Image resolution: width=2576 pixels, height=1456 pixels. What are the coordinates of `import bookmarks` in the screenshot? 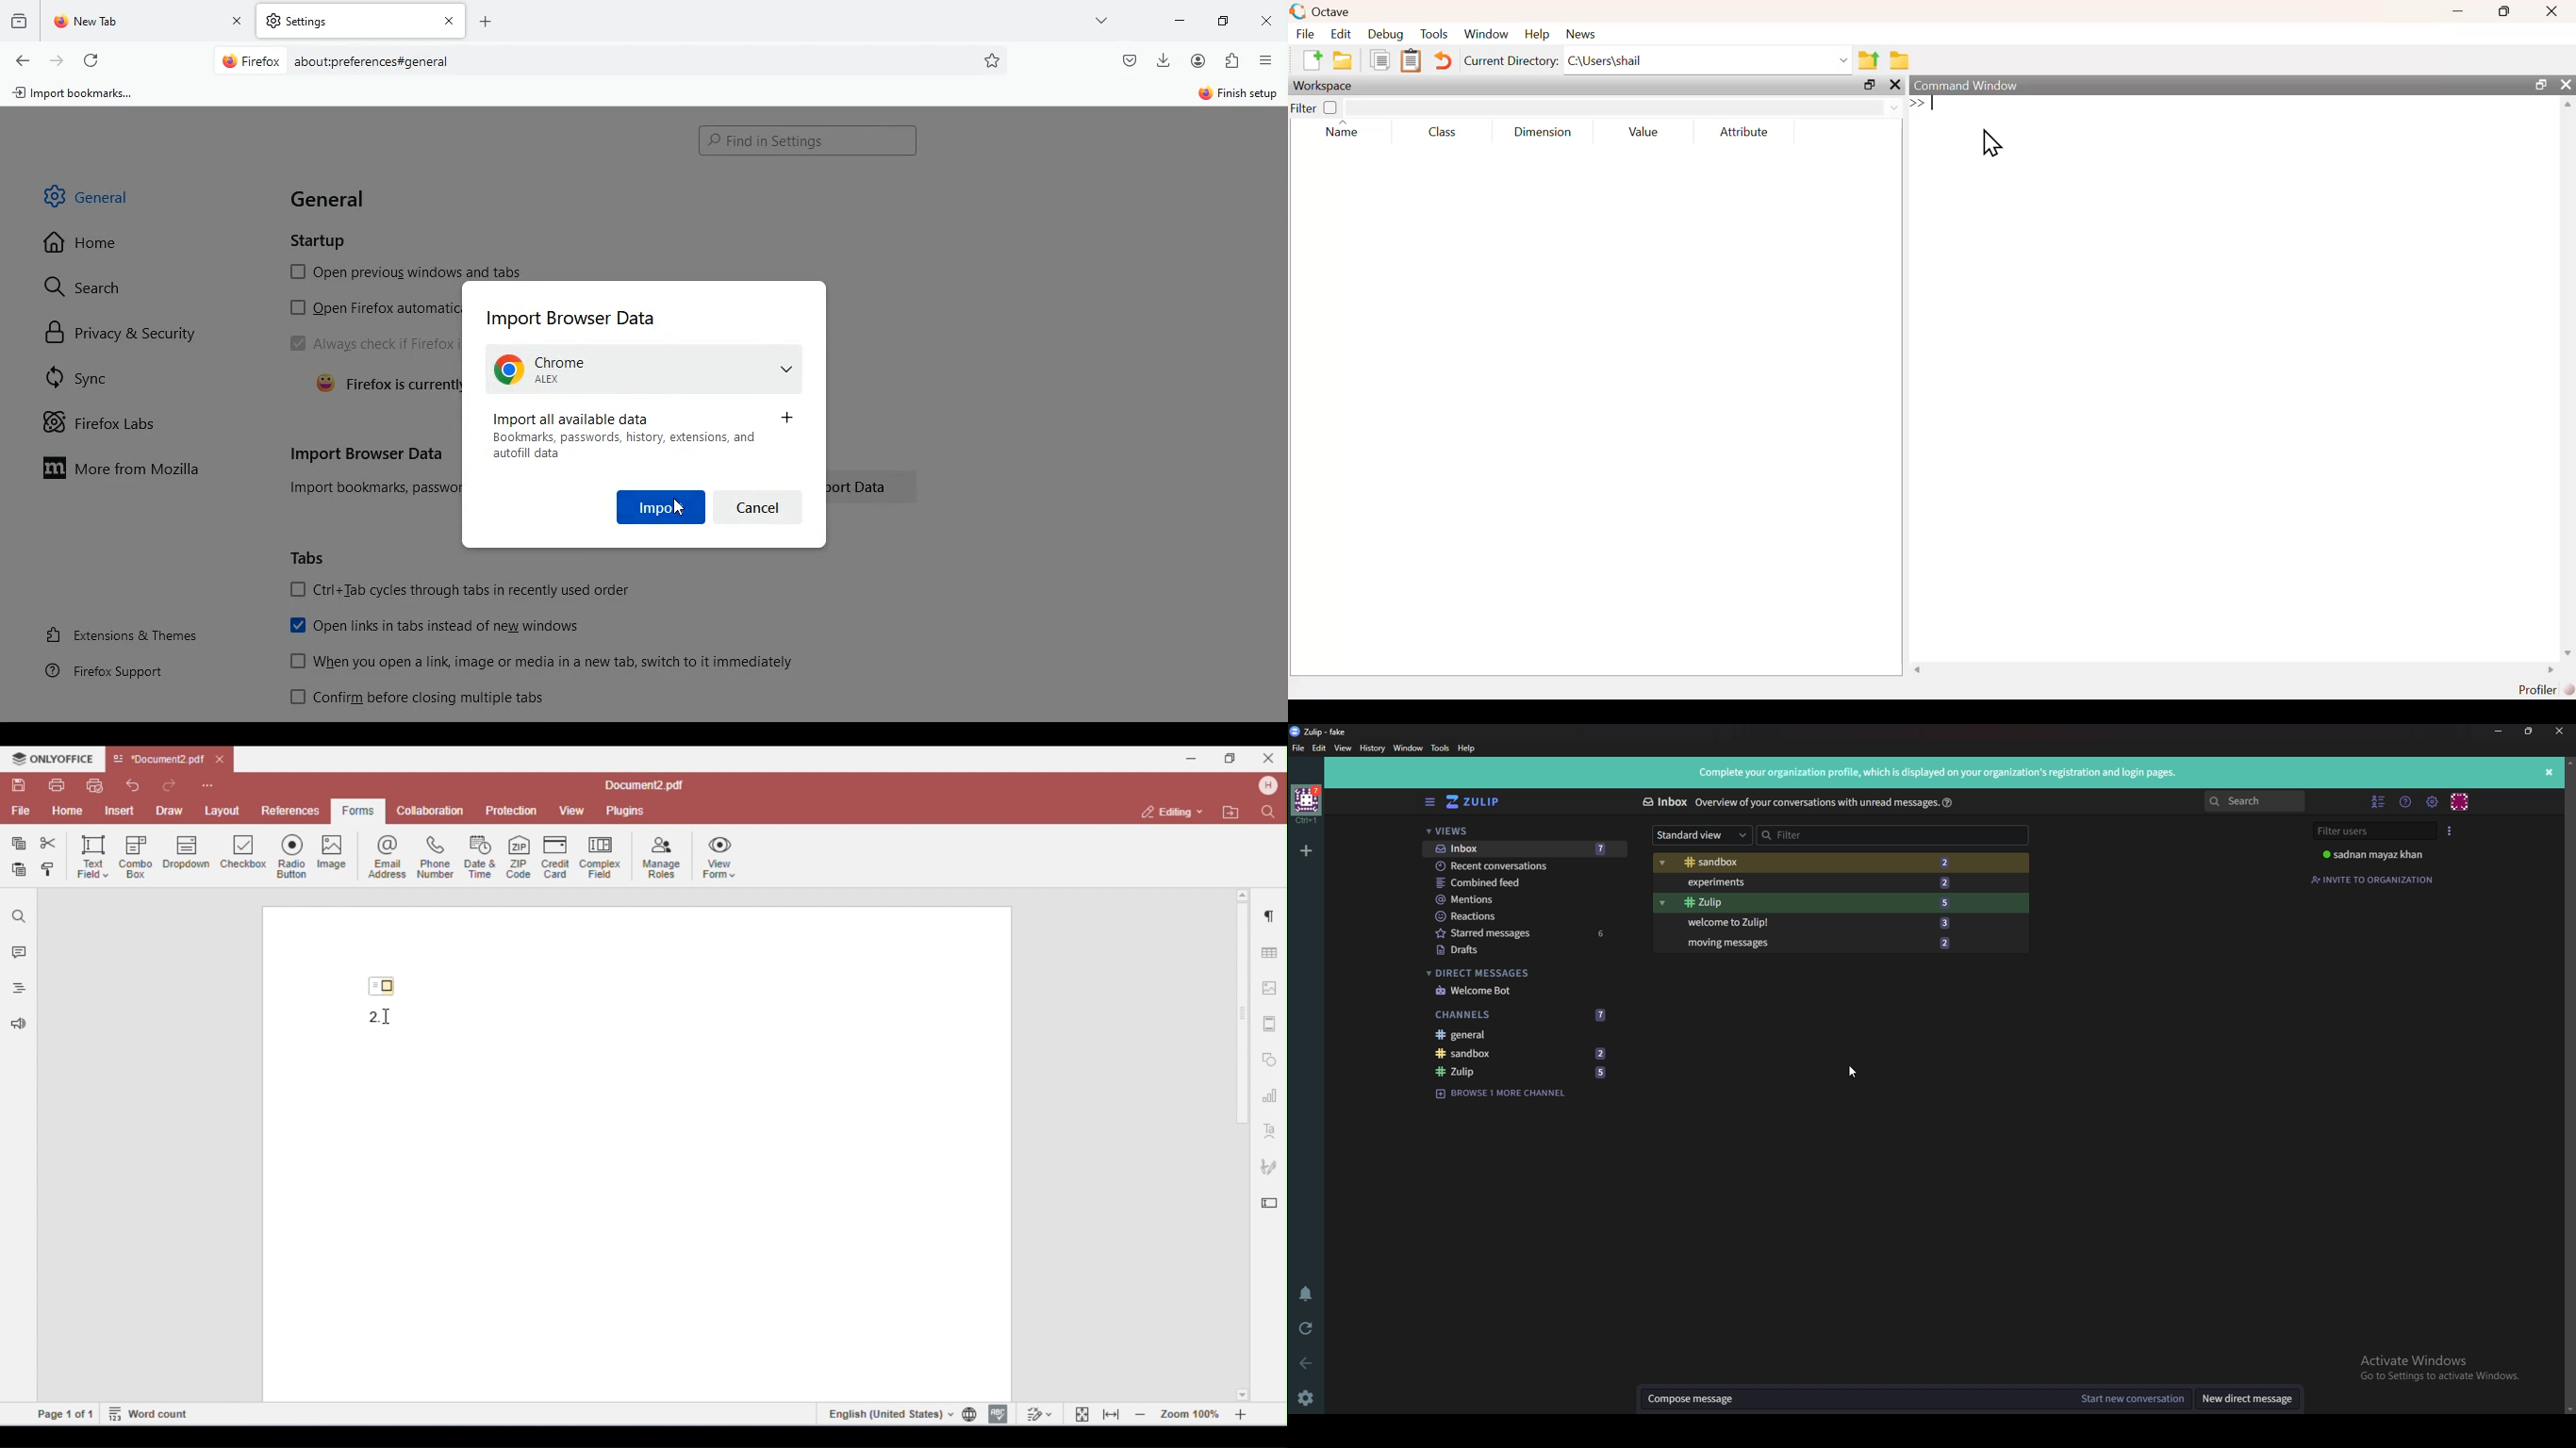 It's located at (75, 96).